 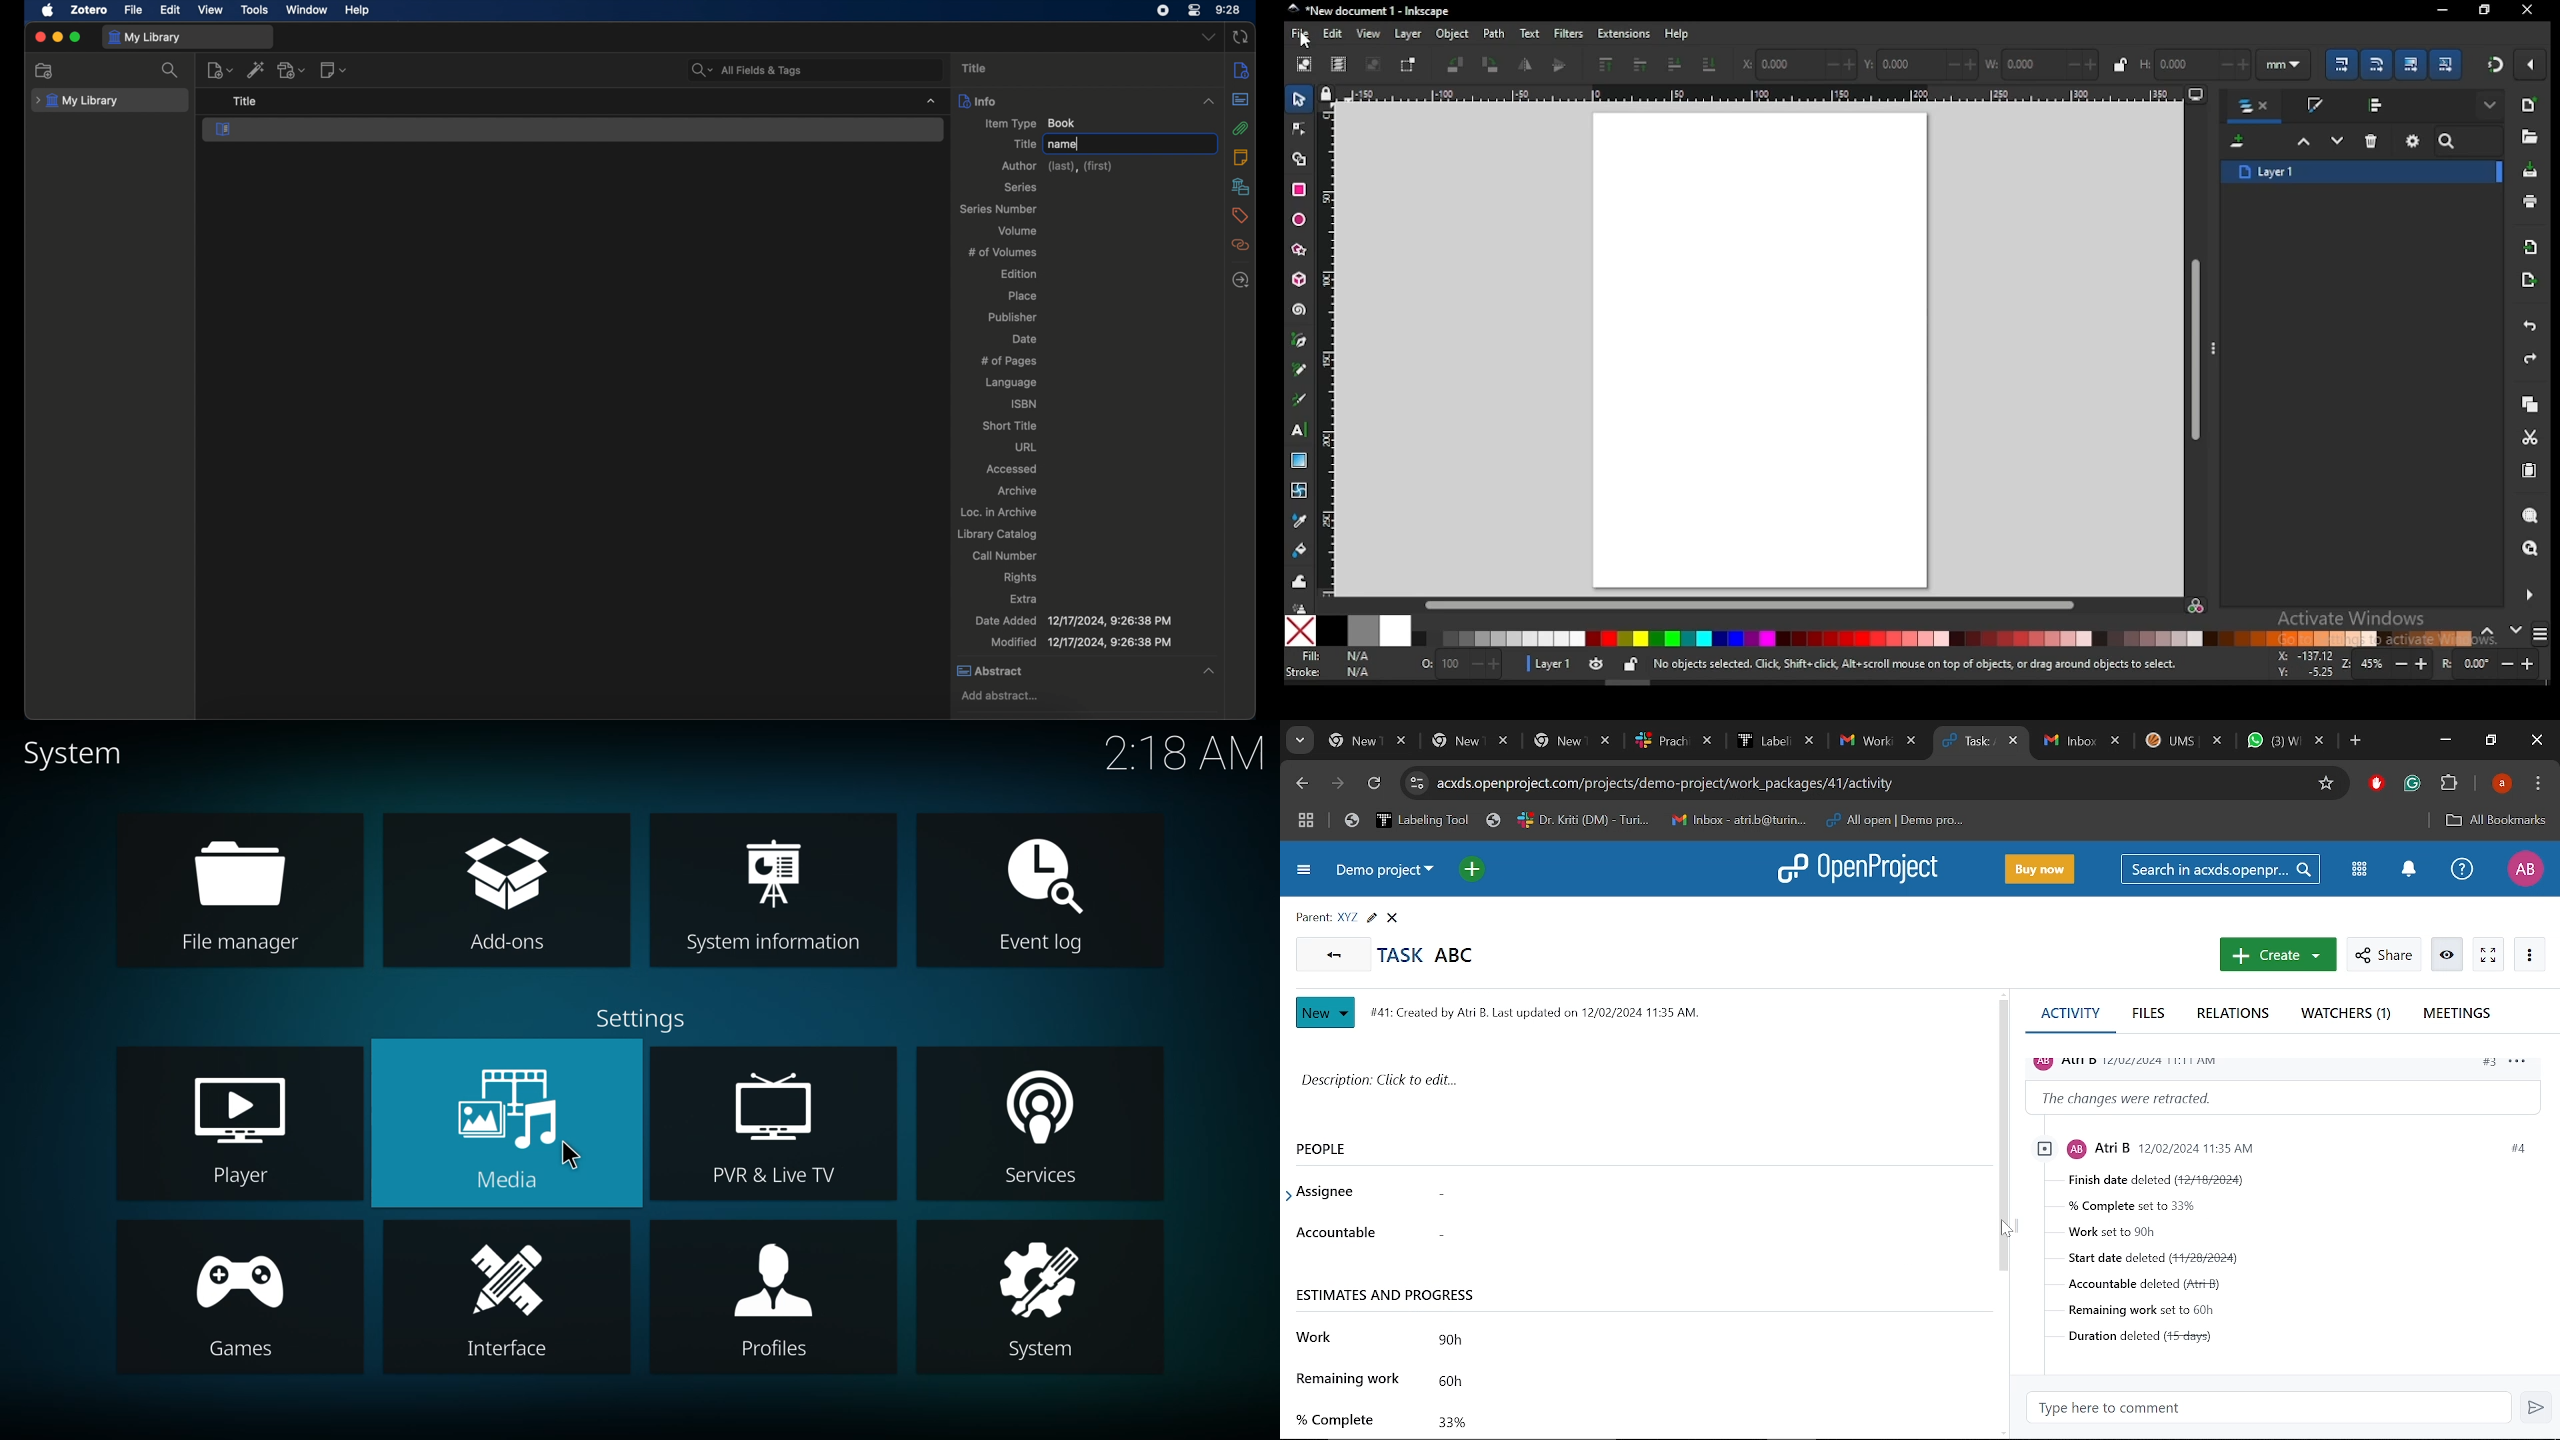 I want to click on restore, so click(x=2528, y=10).